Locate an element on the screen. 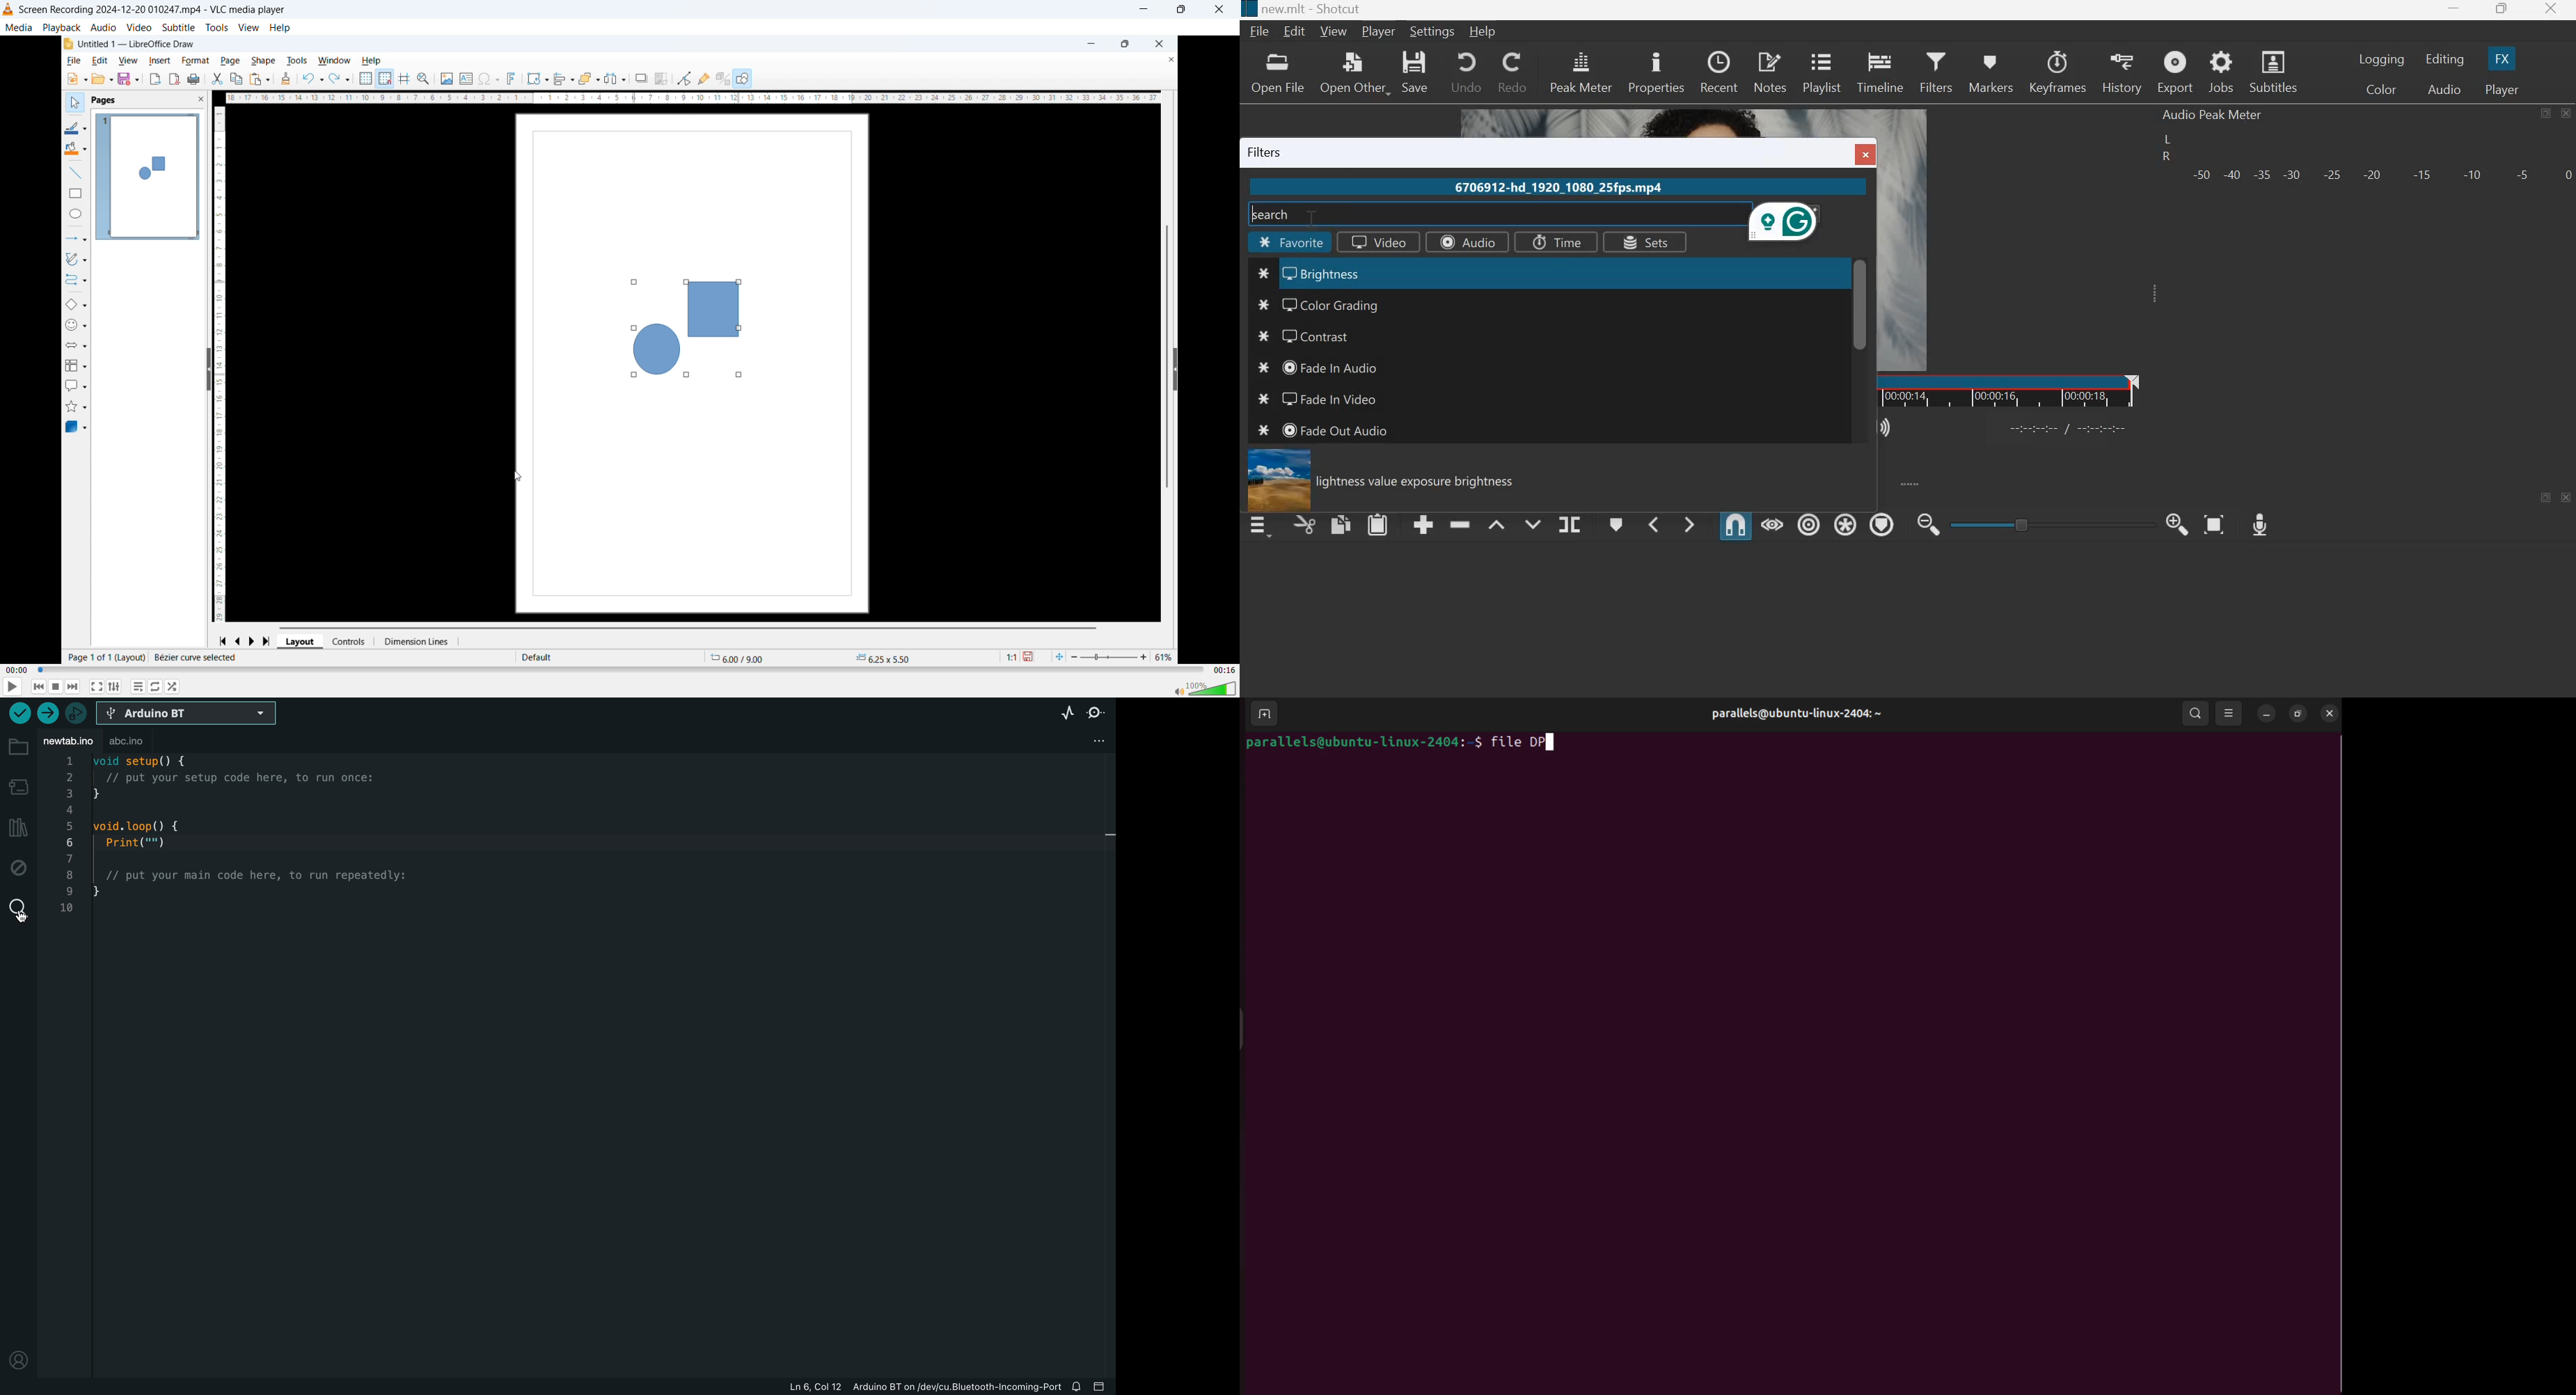 The image size is (2576, 1400).  is located at coordinates (1277, 480).